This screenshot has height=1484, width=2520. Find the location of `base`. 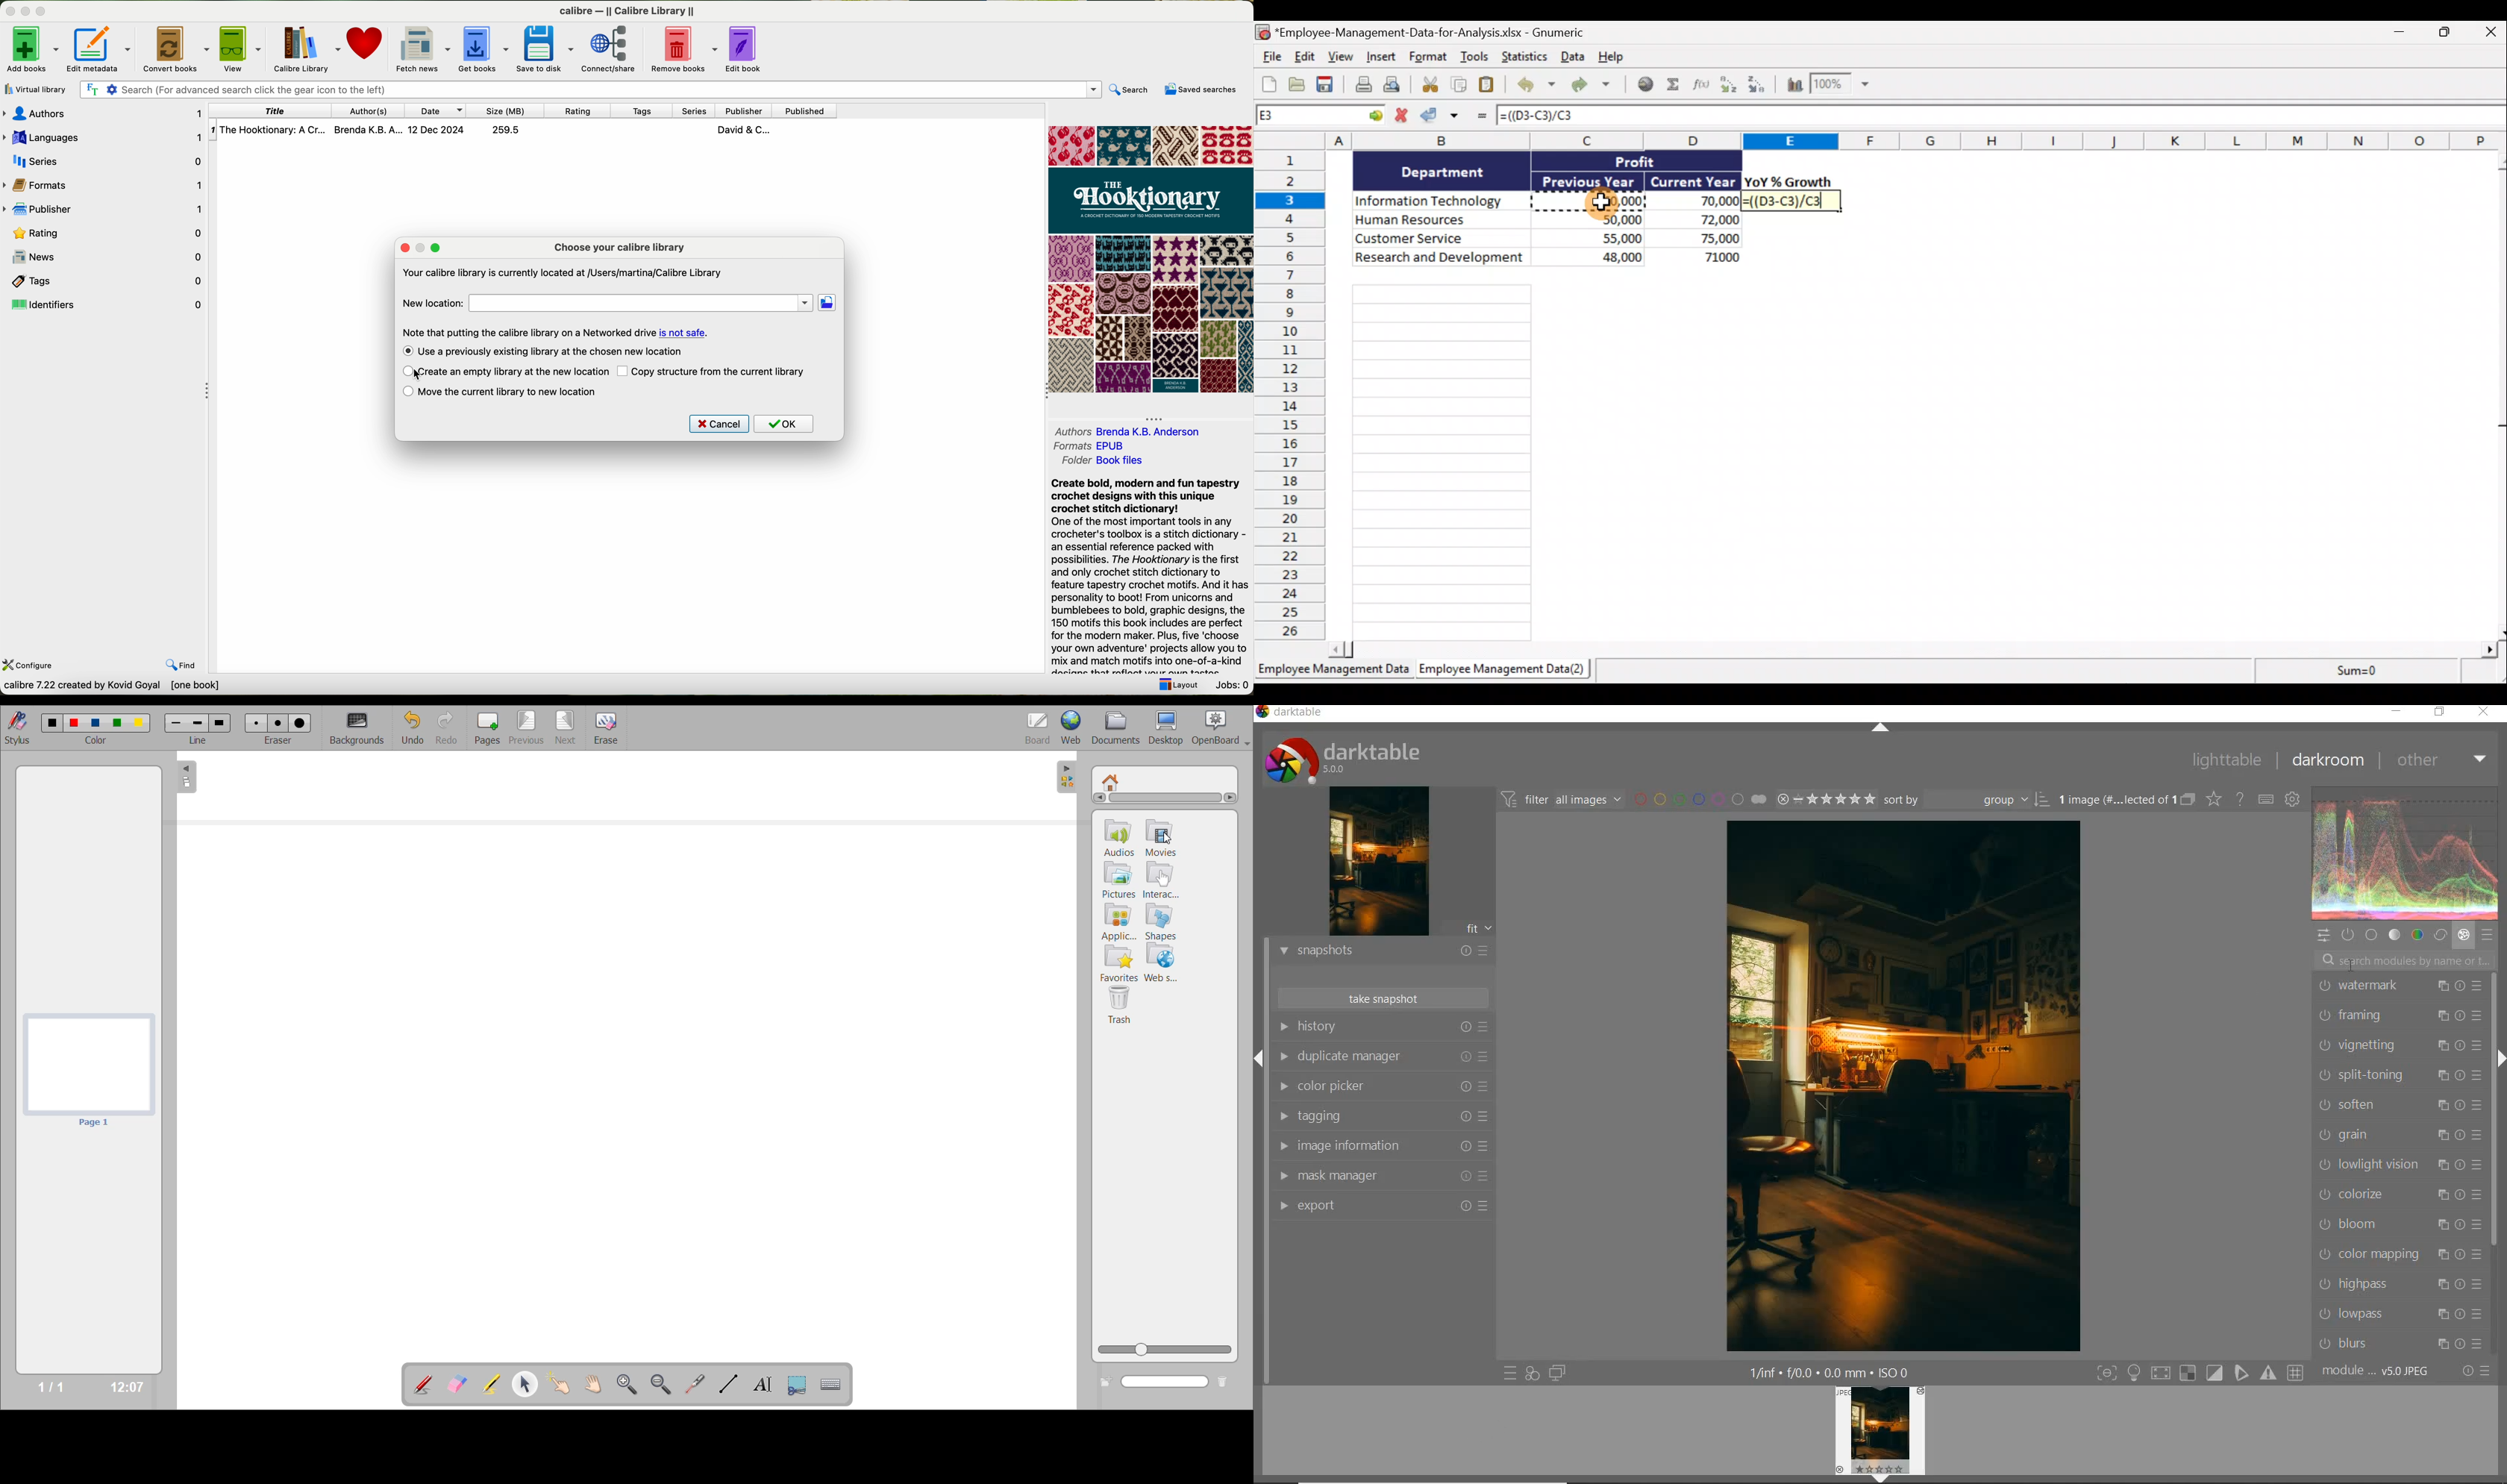

base is located at coordinates (2371, 935).